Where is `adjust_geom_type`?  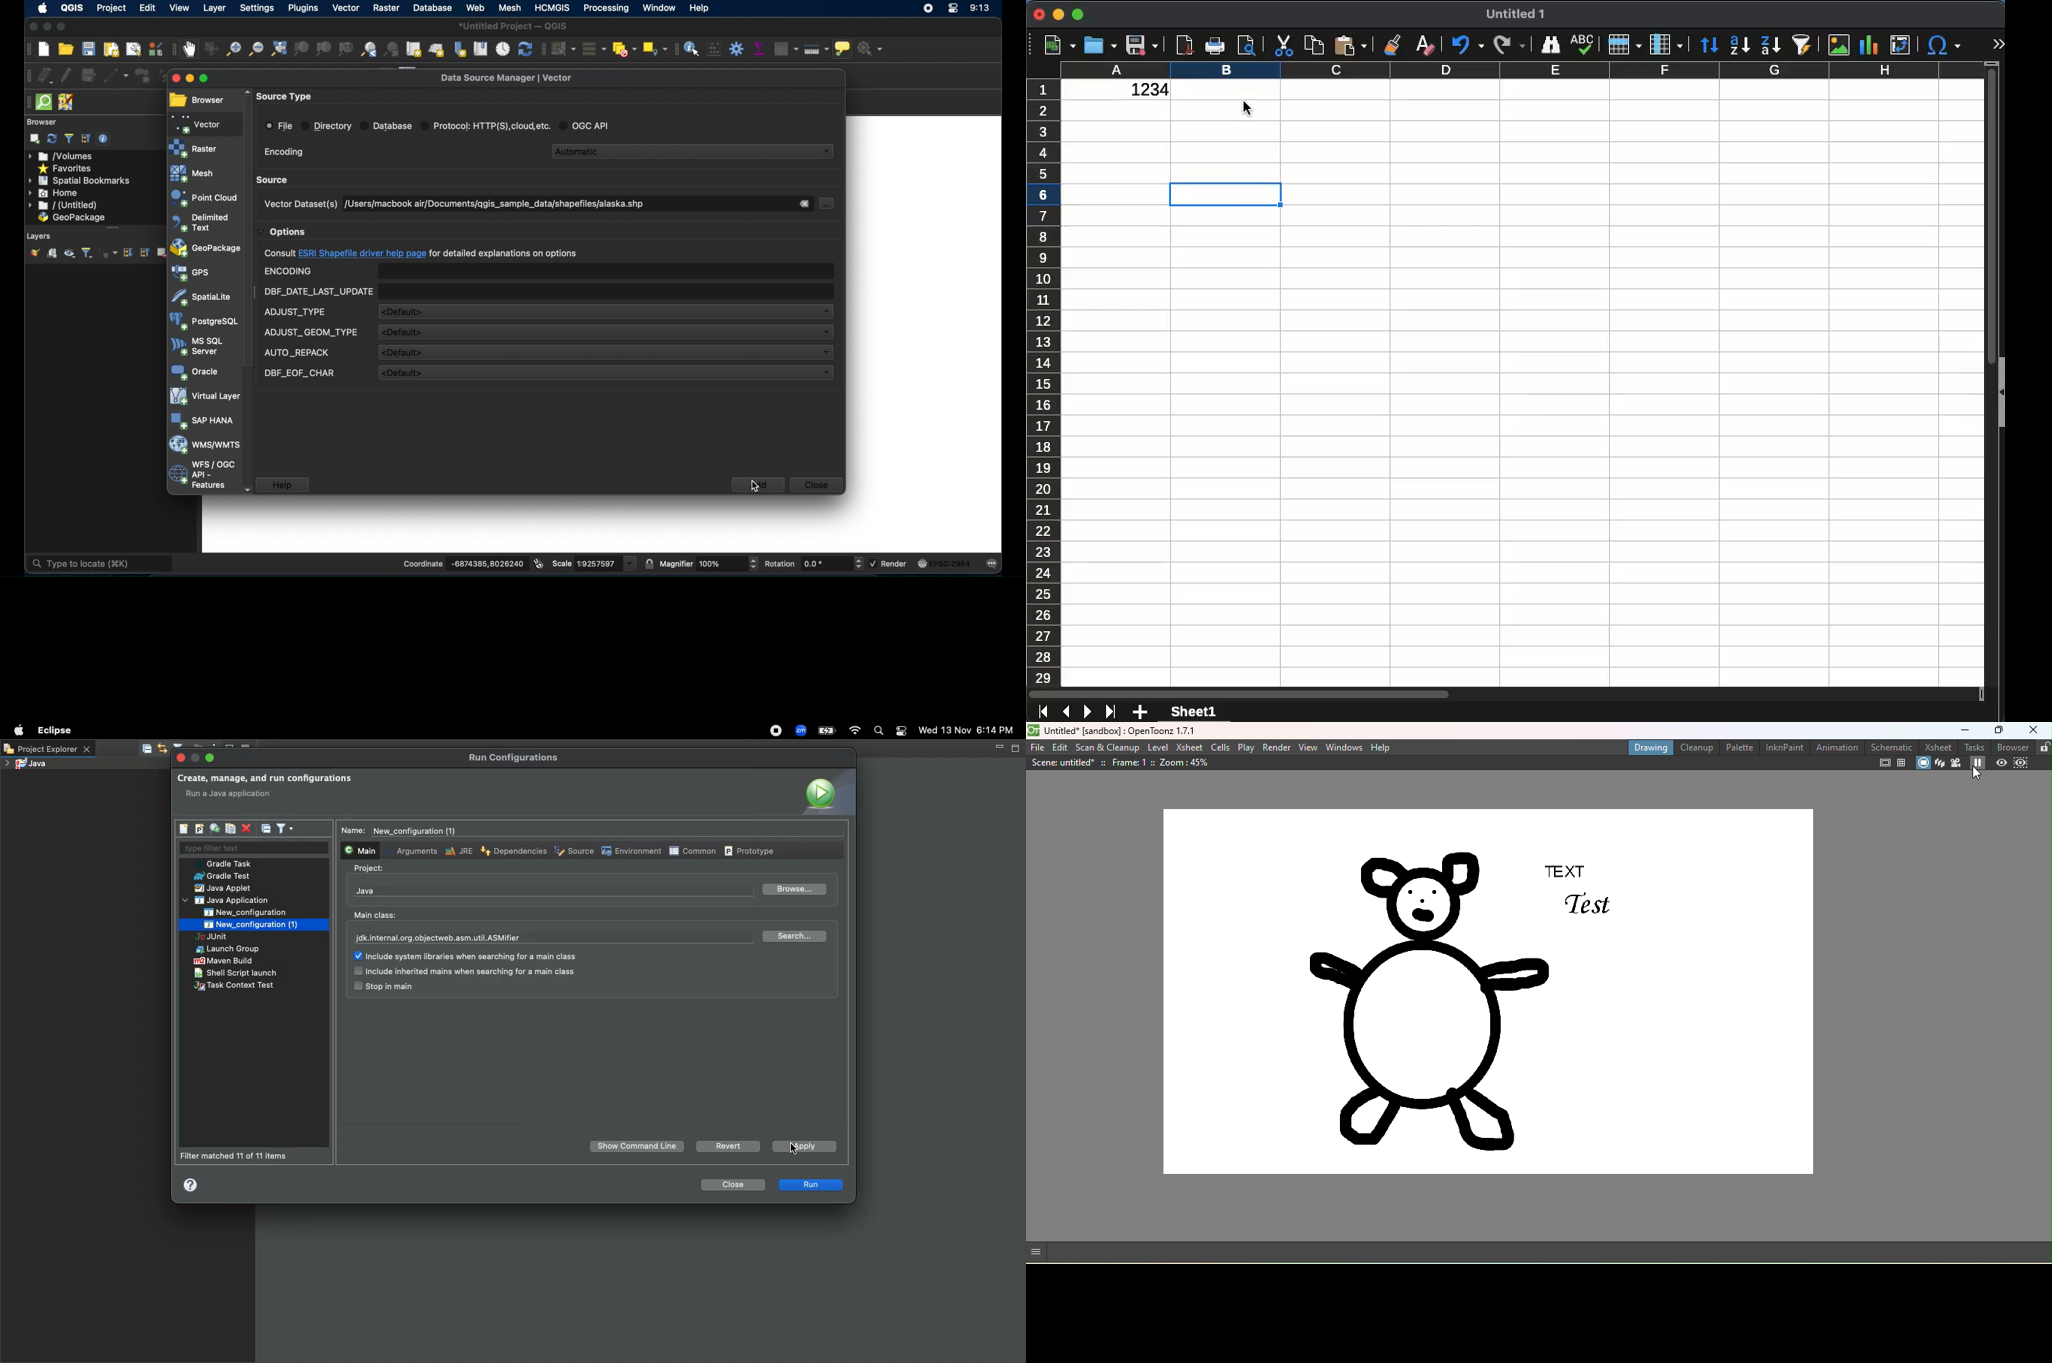
adjust_geom_type is located at coordinates (311, 332).